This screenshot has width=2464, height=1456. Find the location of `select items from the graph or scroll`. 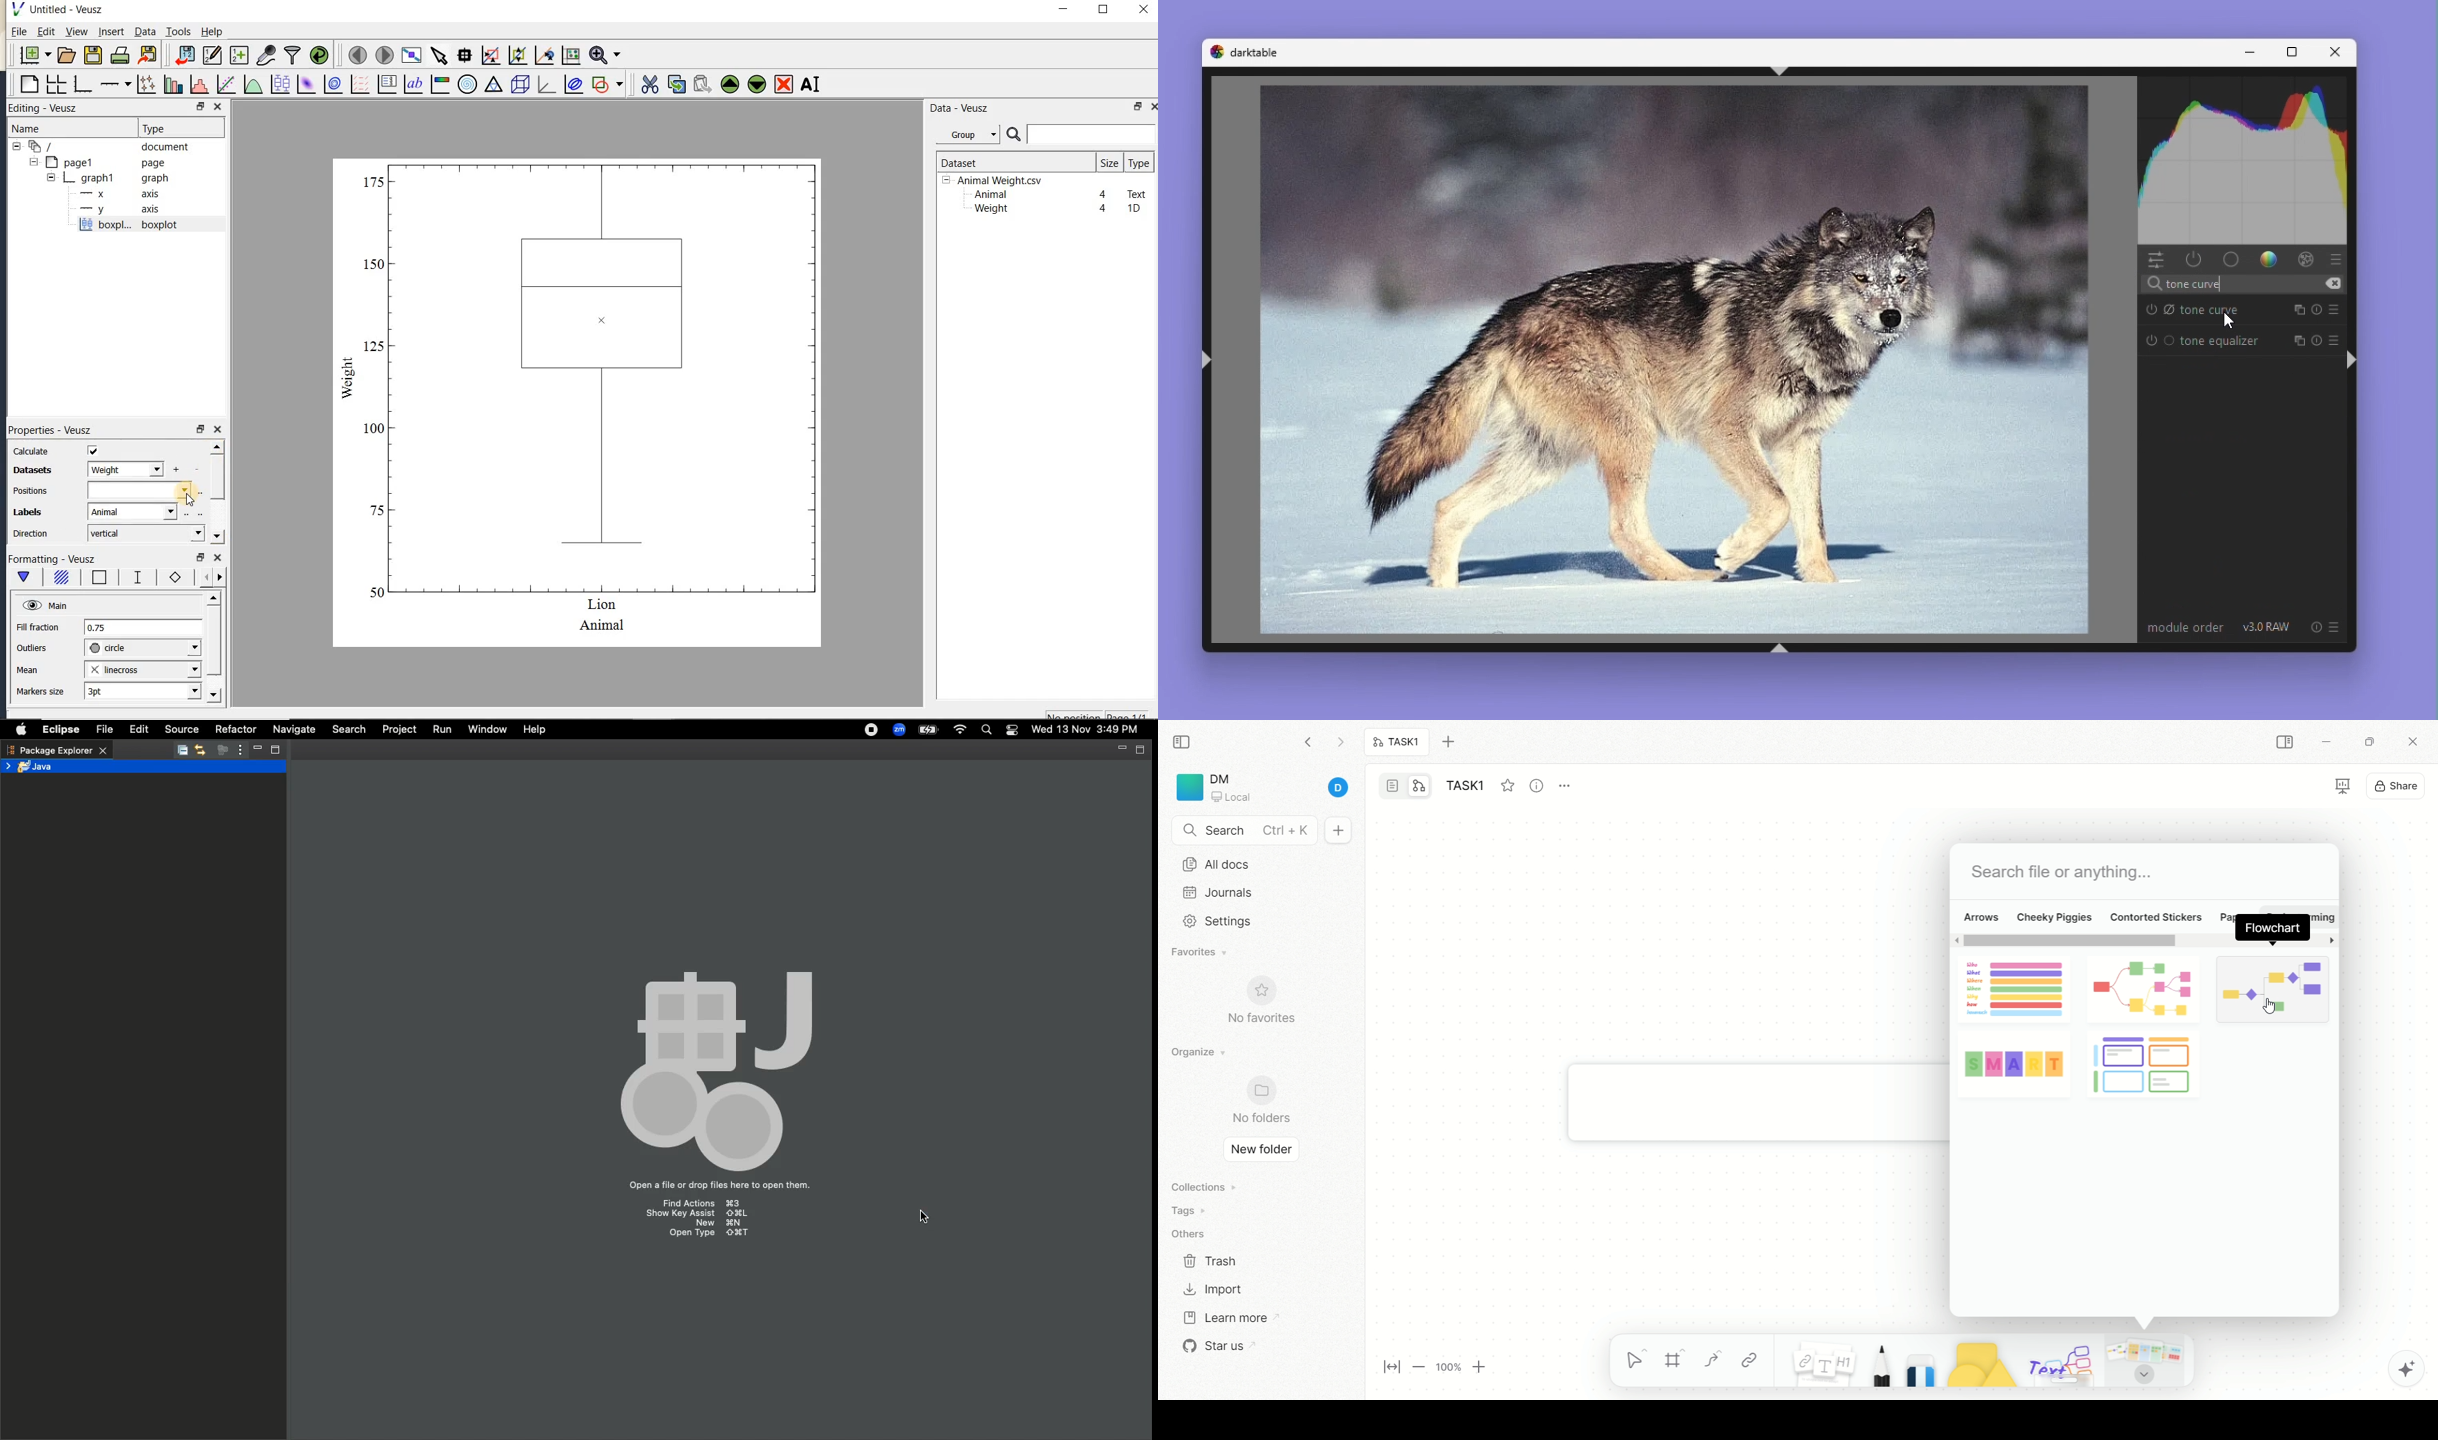

select items from the graph or scroll is located at coordinates (440, 56).